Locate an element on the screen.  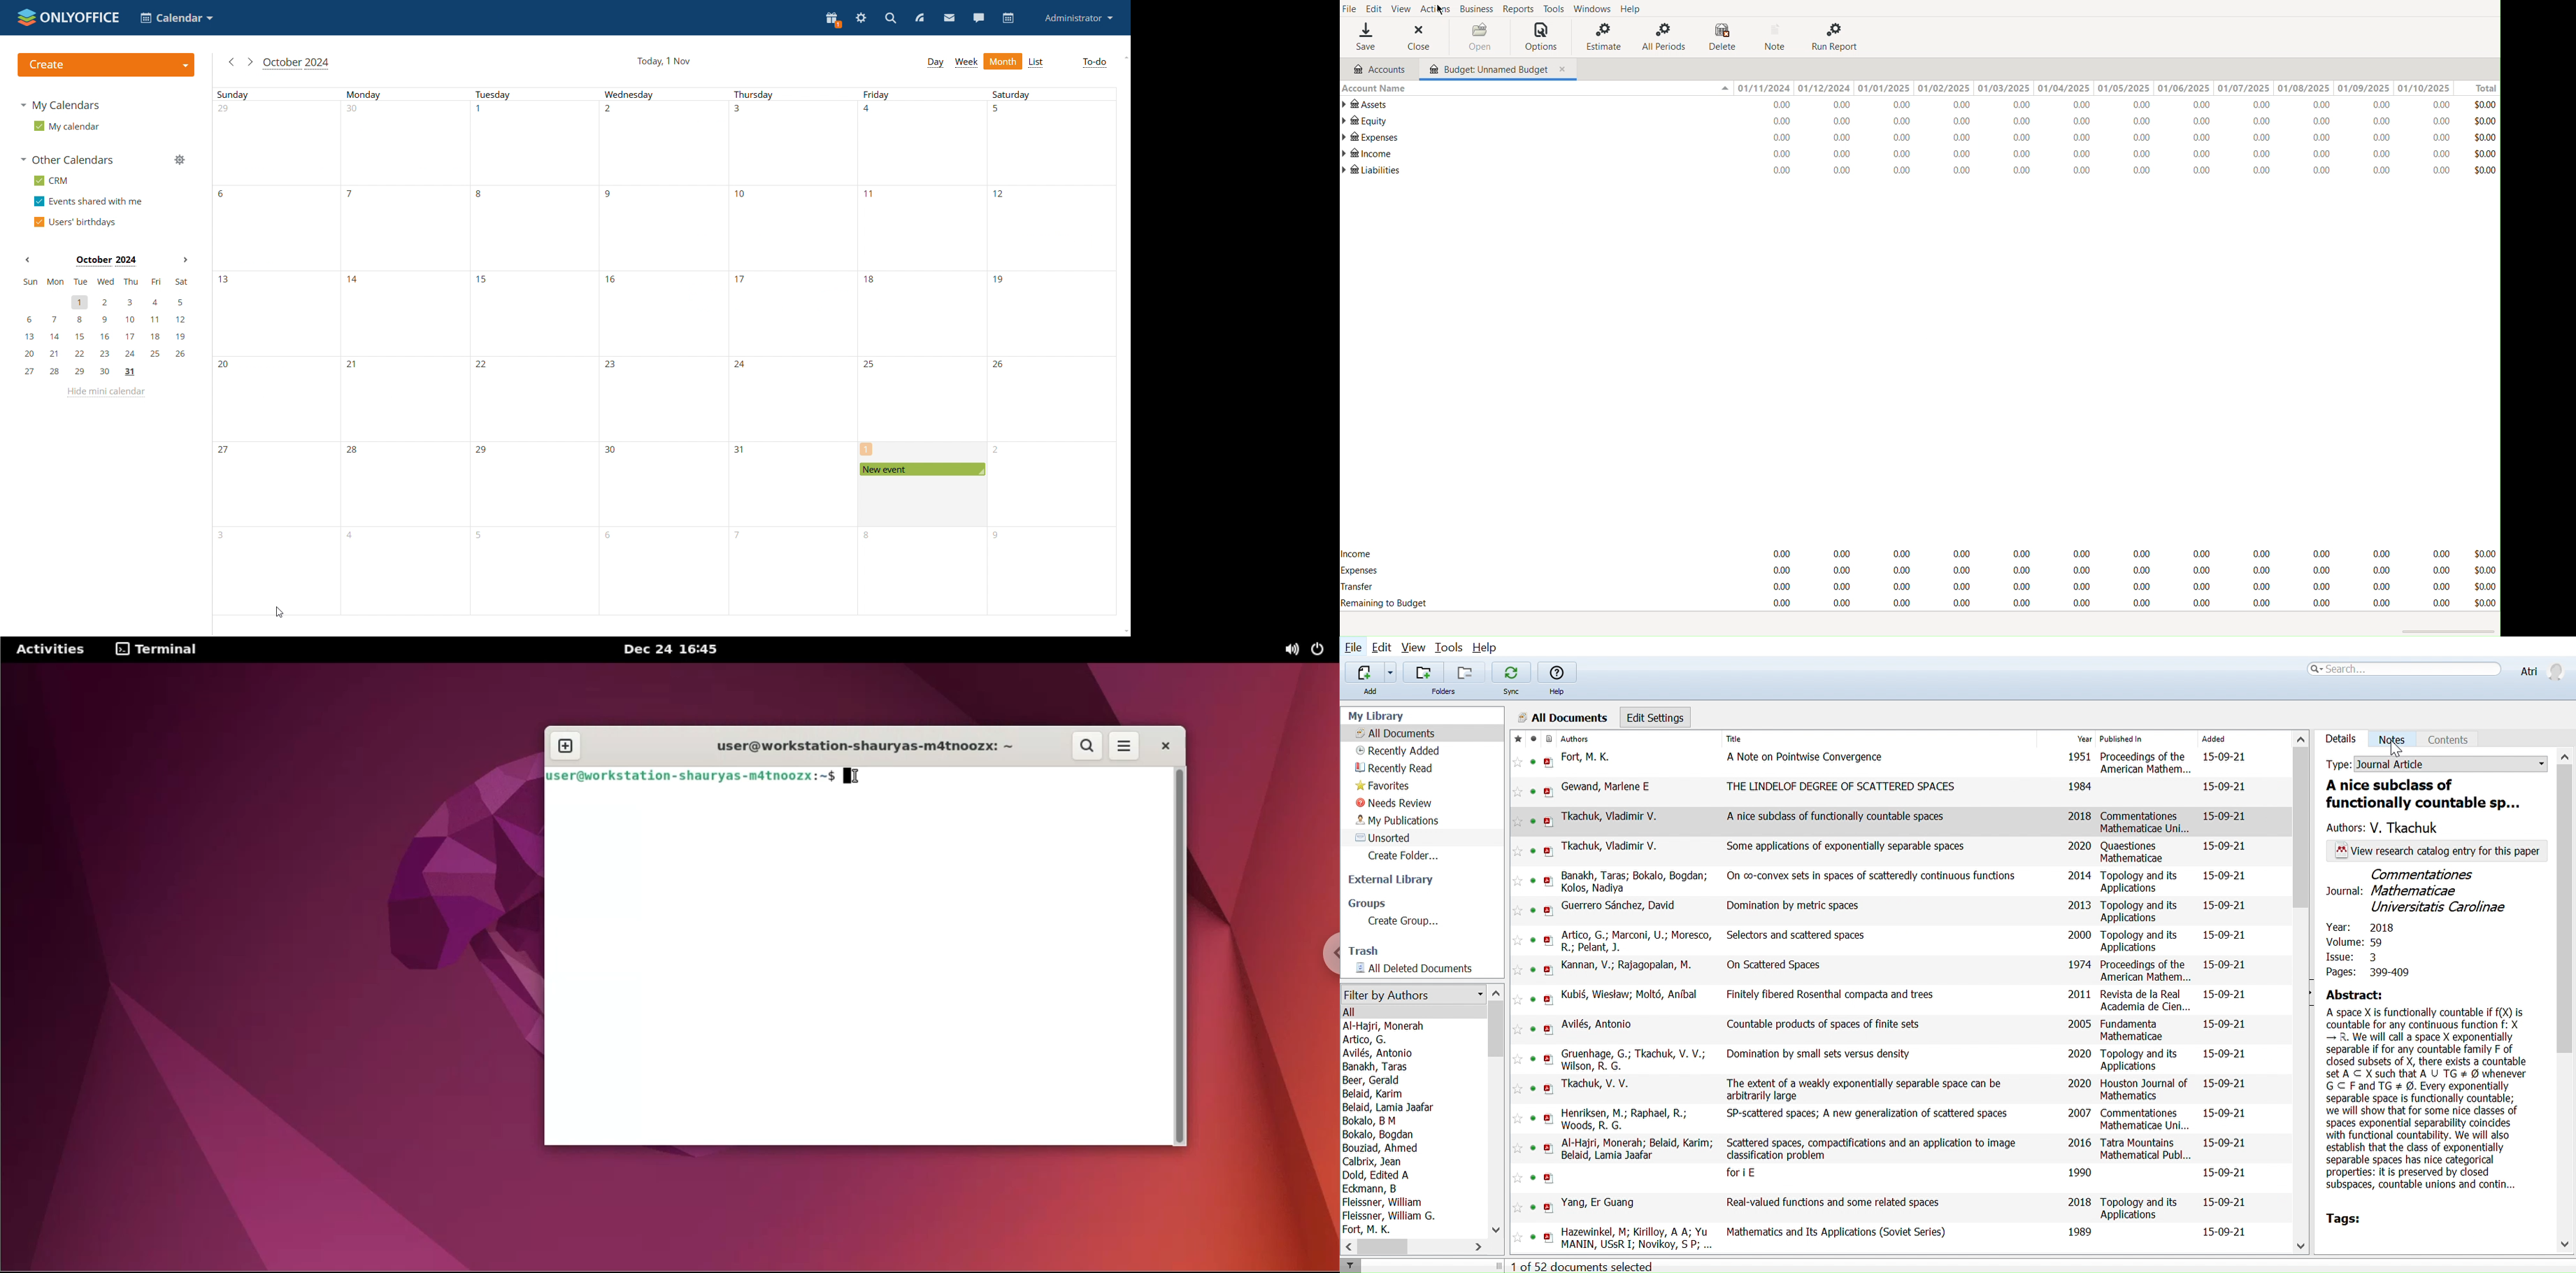
Authors is located at coordinates (1576, 739).